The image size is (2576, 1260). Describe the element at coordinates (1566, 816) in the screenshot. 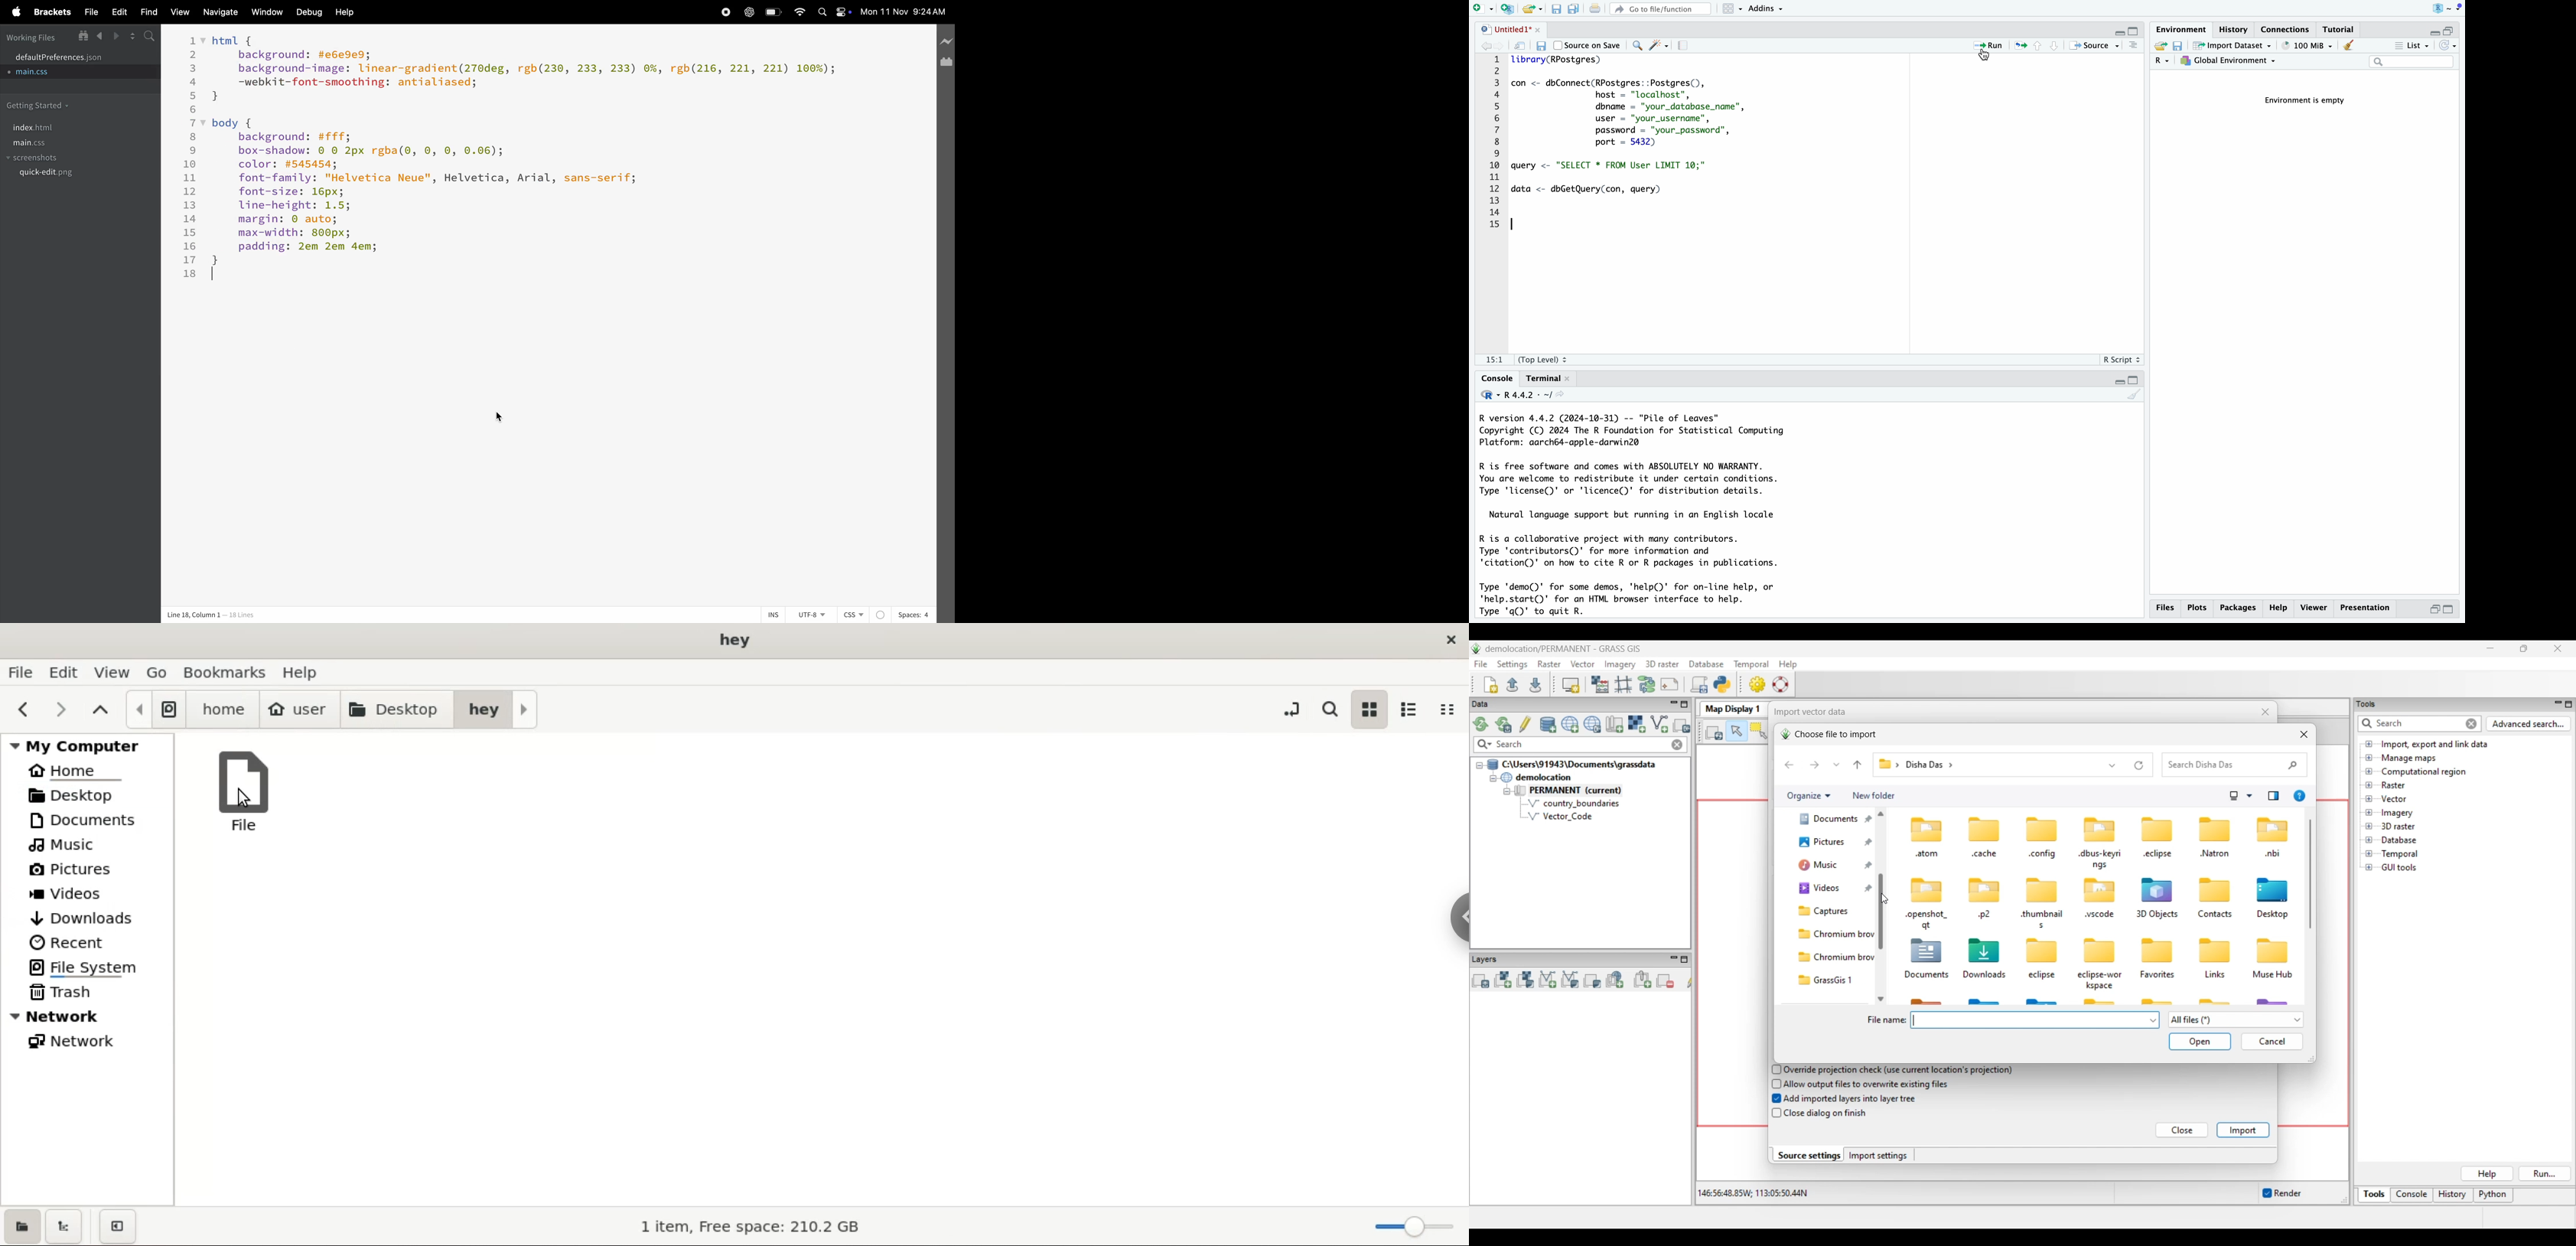

I see `Vector Code` at that location.